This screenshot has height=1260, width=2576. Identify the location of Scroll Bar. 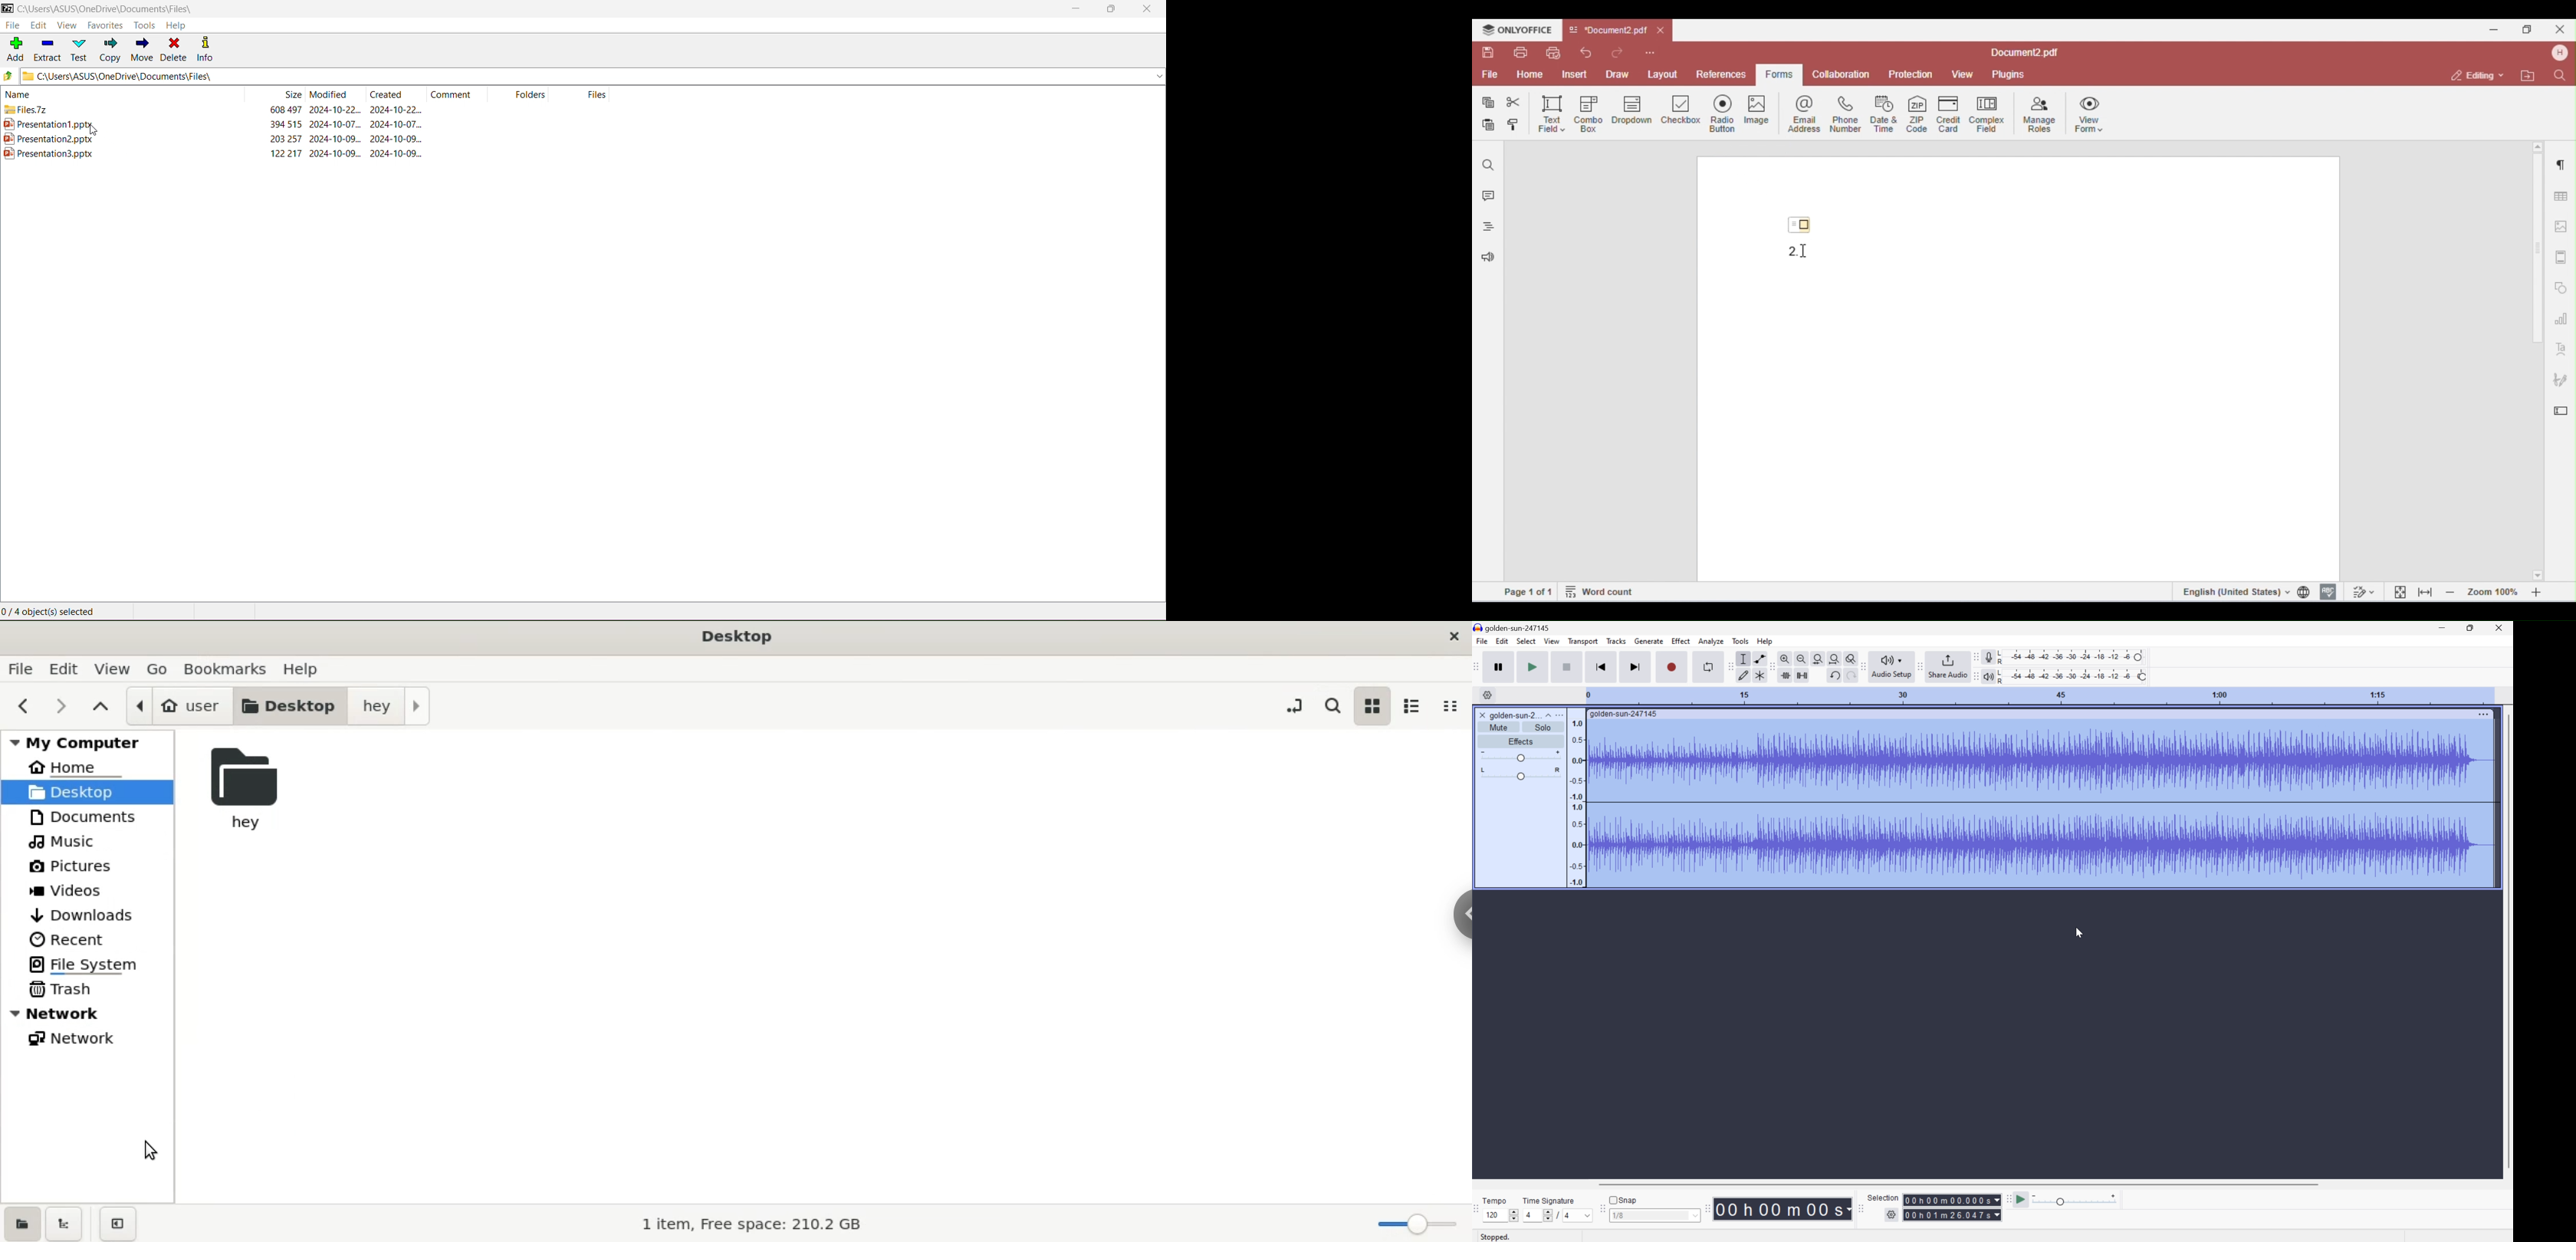
(2507, 940).